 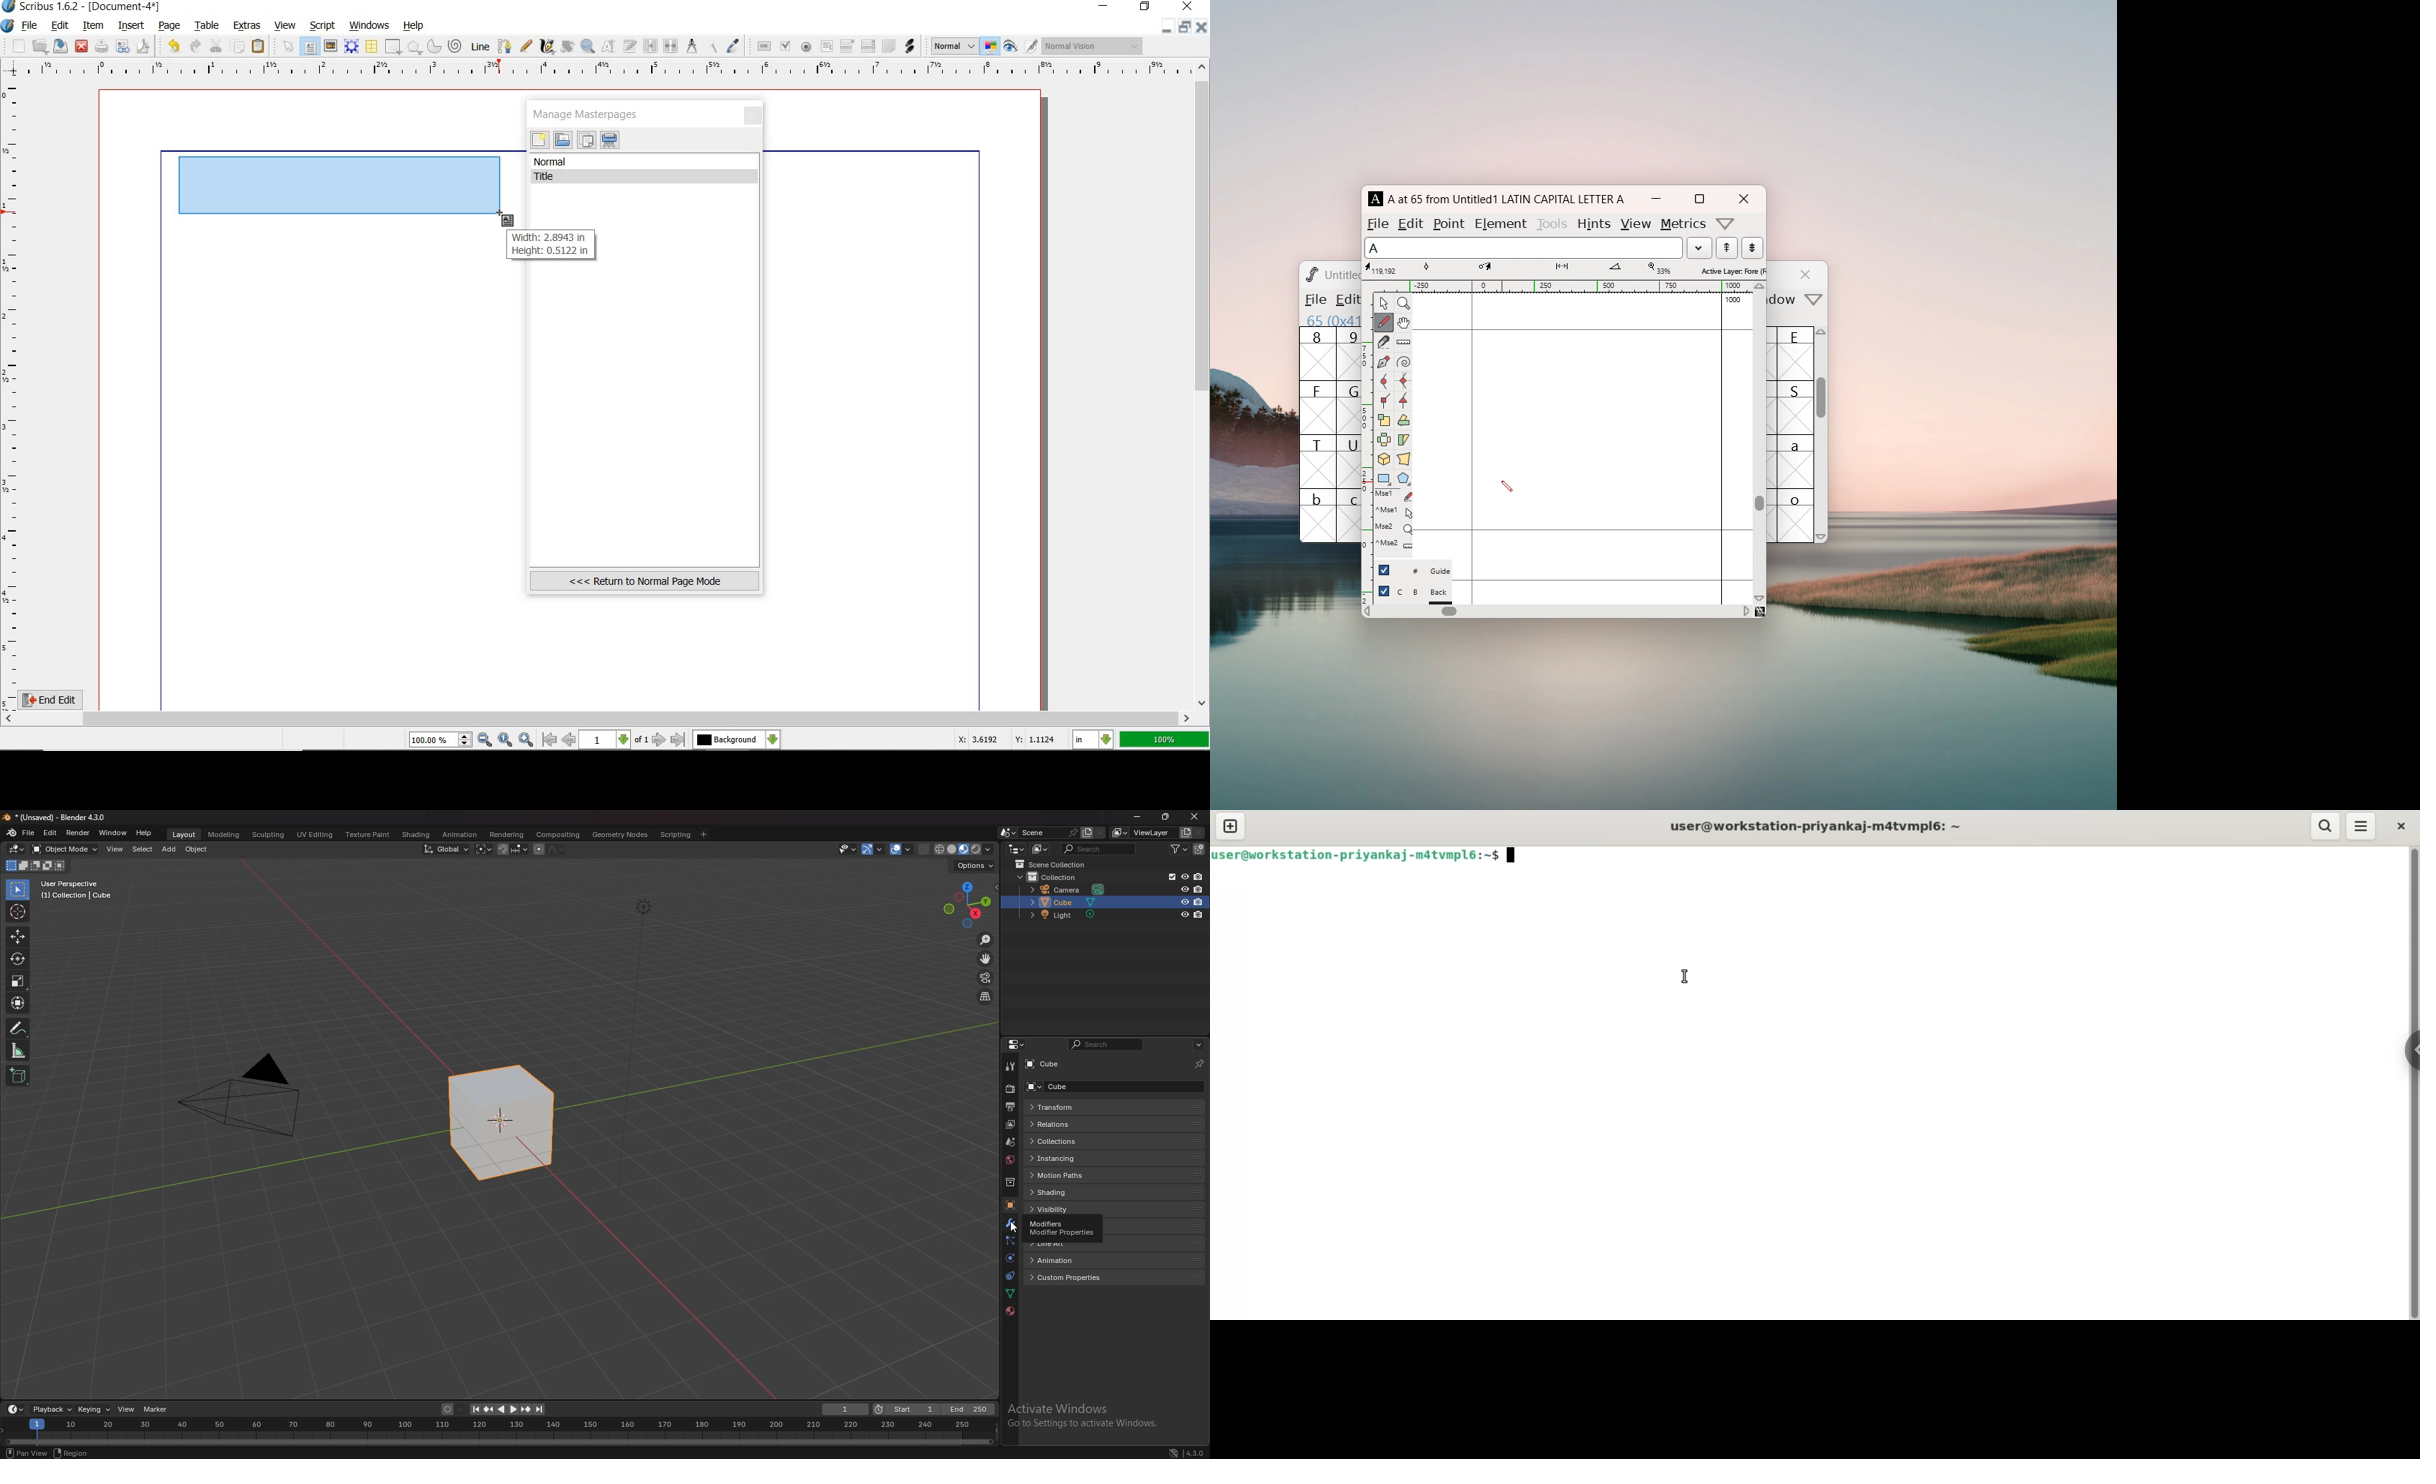 What do you see at coordinates (433, 46) in the screenshot?
I see `arc` at bounding box center [433, 46].